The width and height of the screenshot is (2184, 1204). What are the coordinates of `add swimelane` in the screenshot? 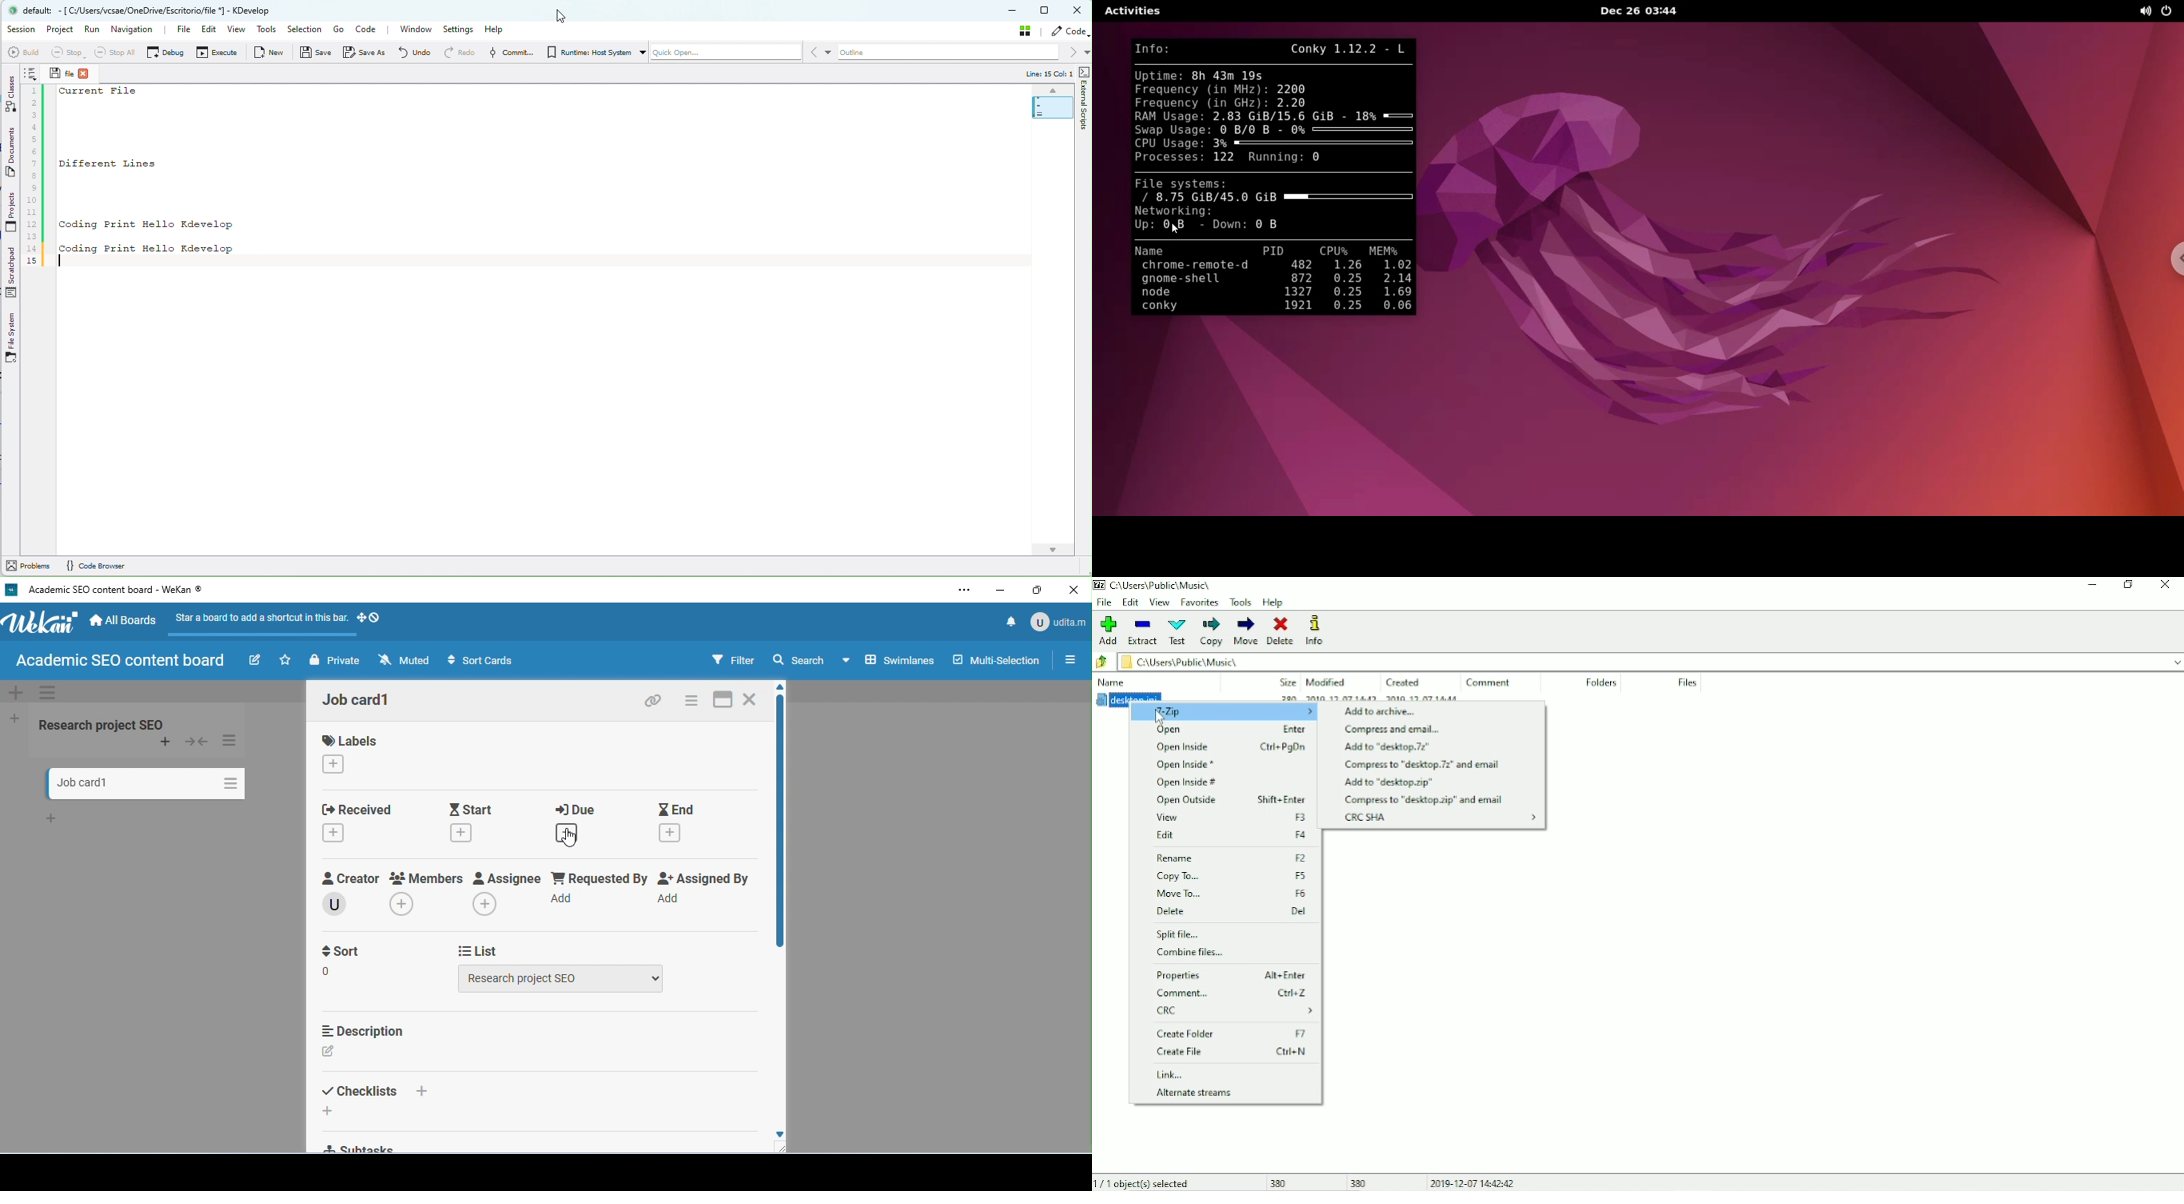 It's located at (17, 693).